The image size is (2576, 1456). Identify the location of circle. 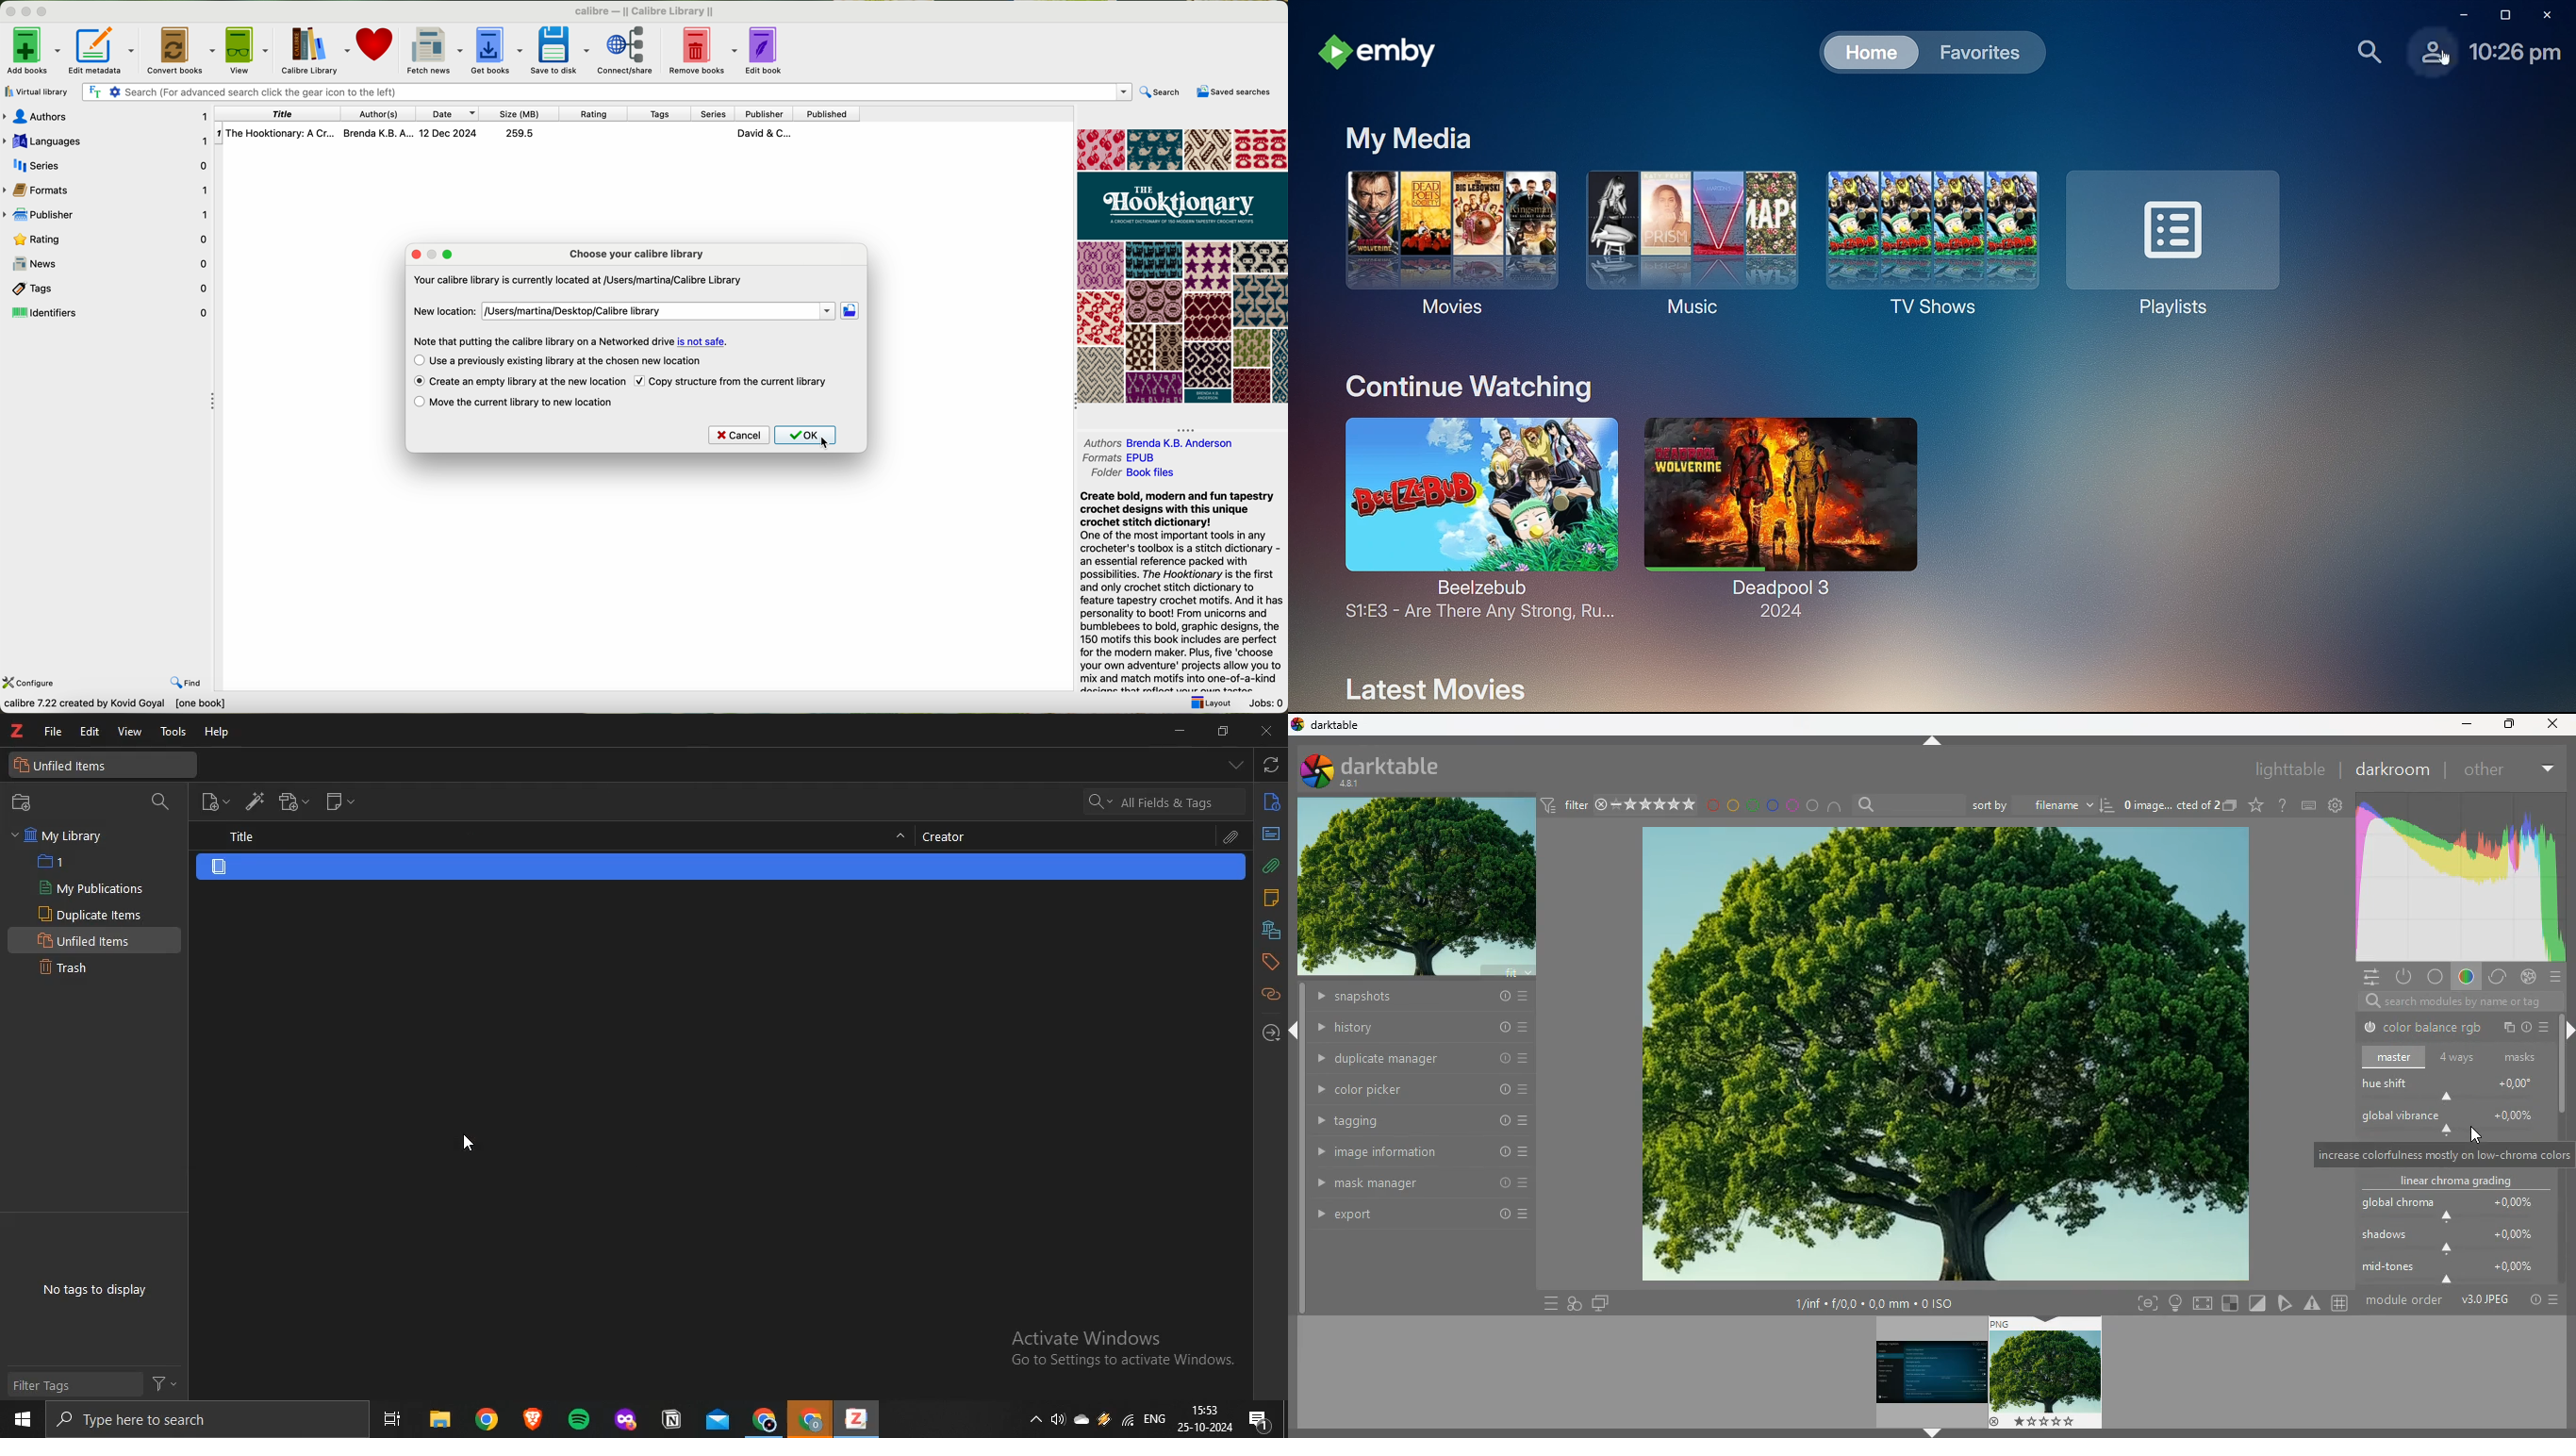
(1814, 806).